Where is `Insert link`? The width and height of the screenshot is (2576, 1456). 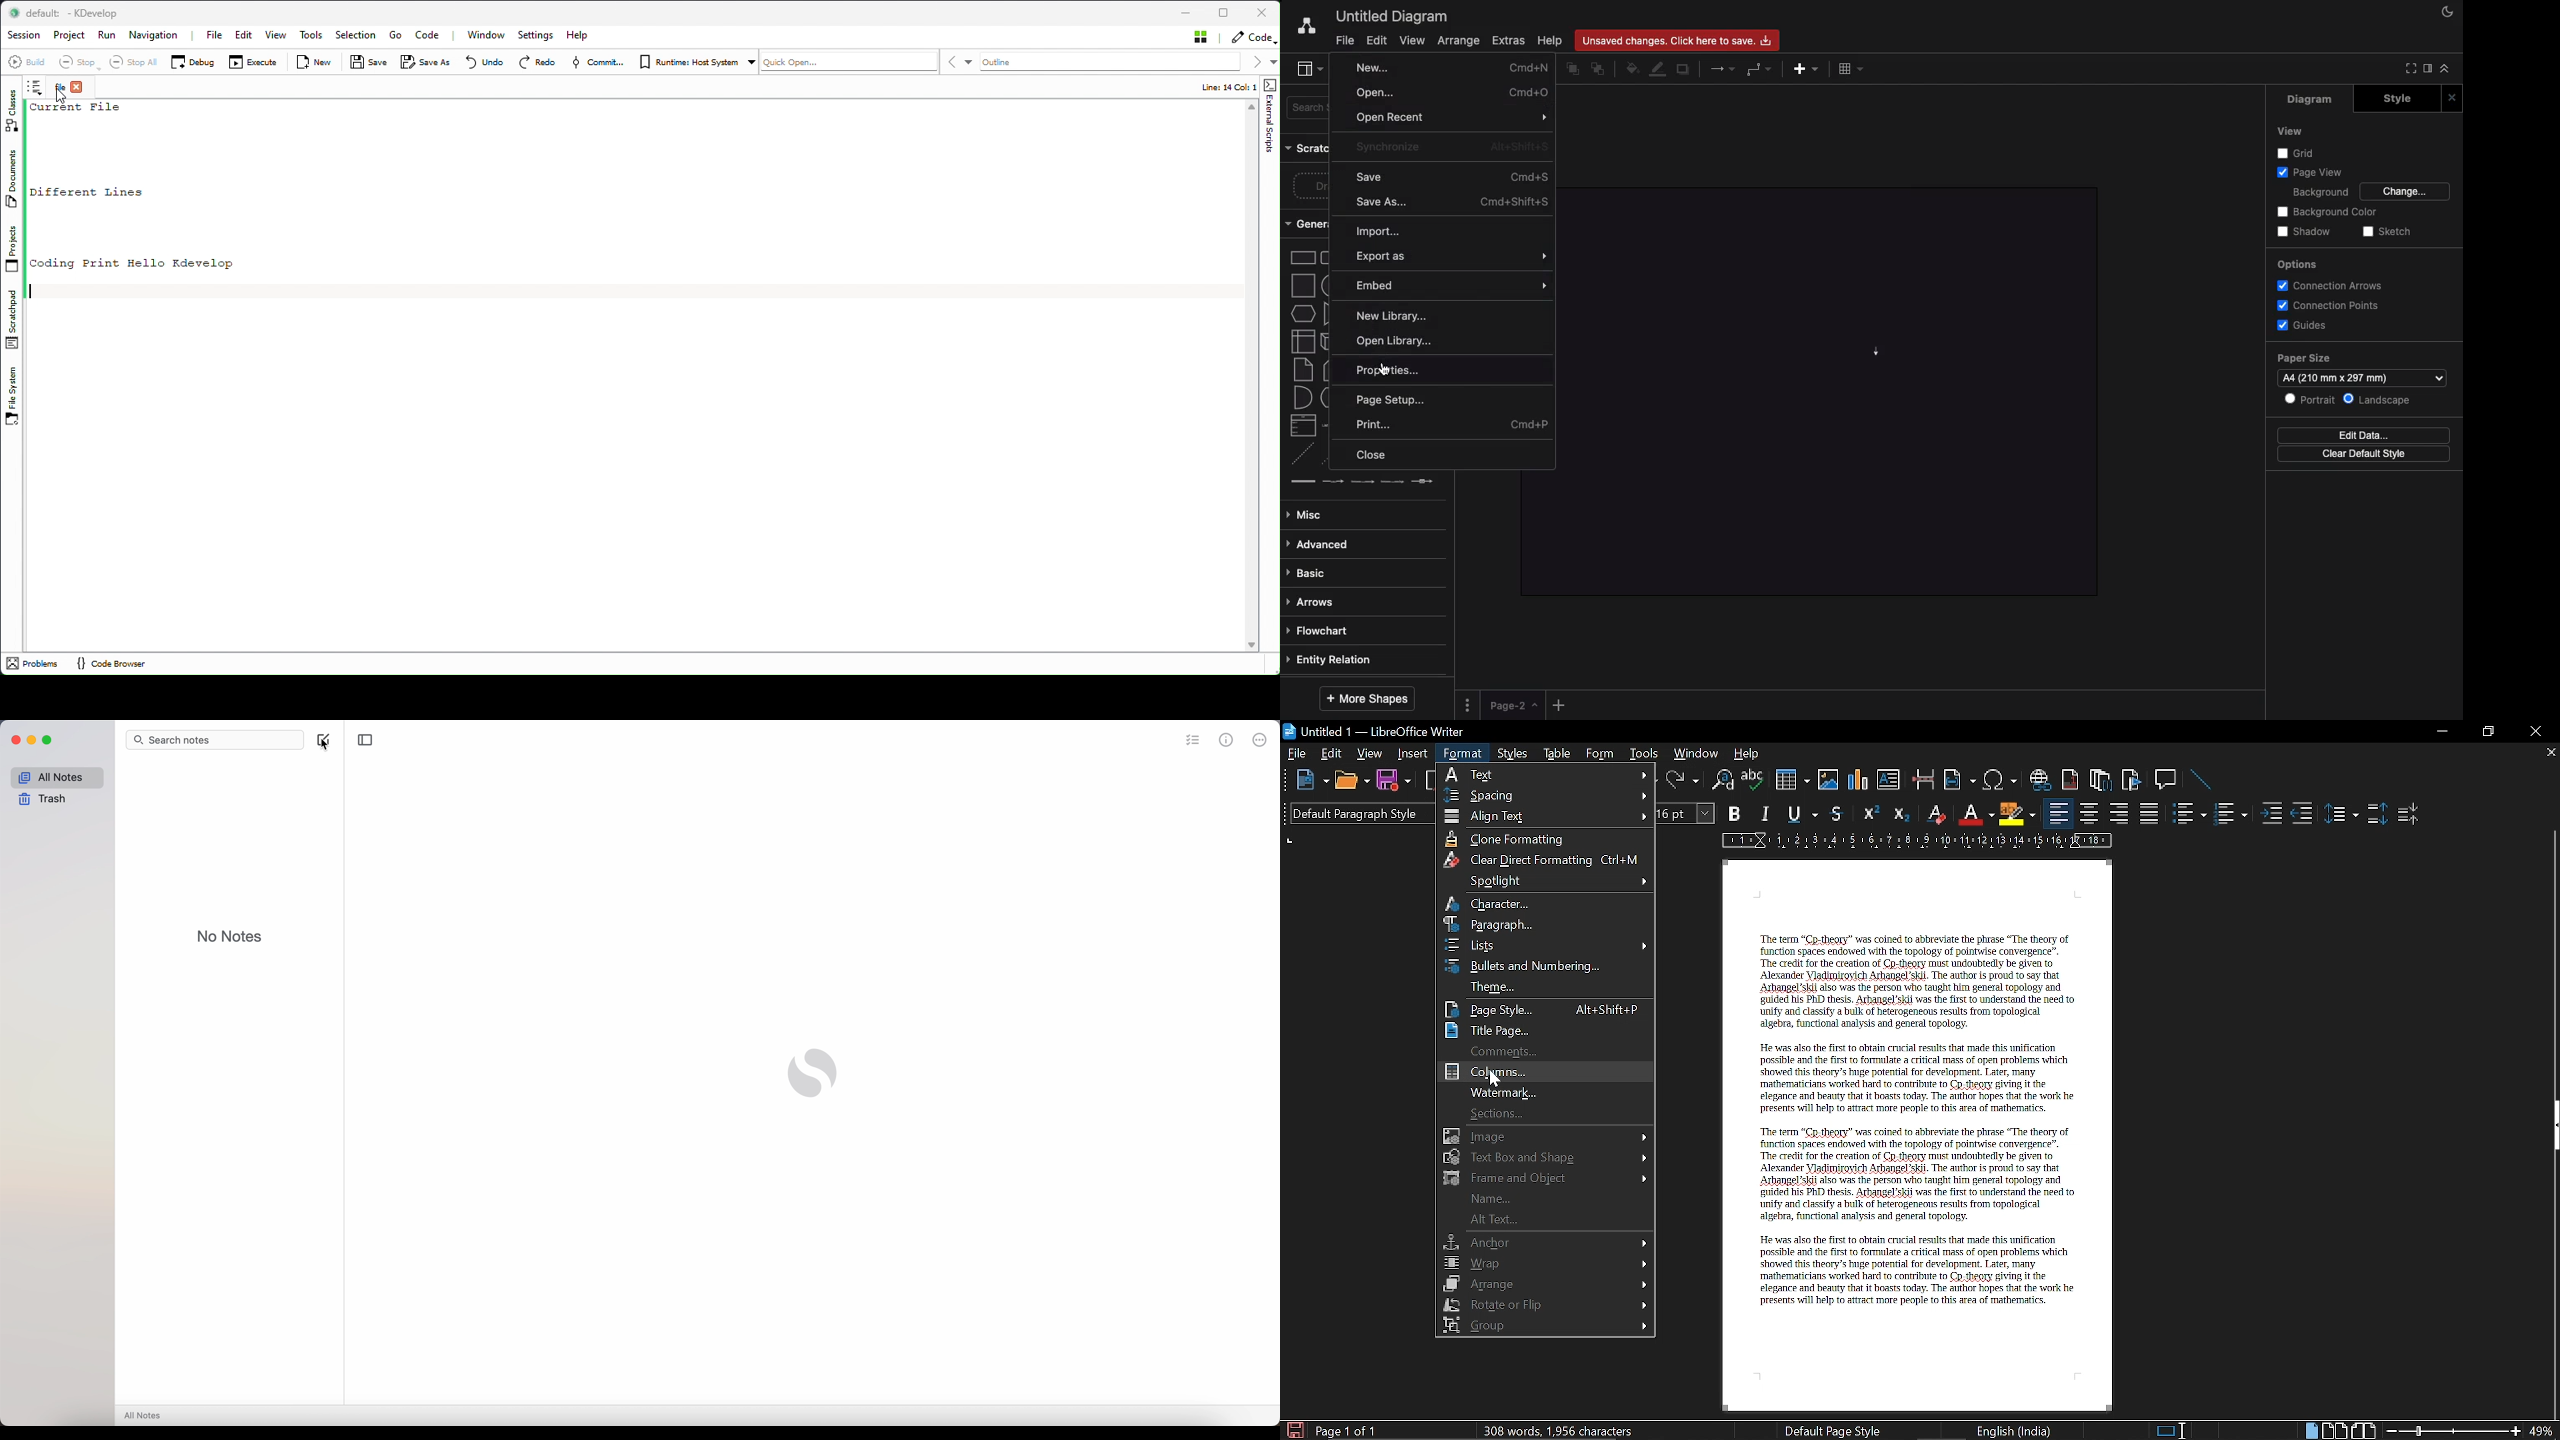
Insert link is located at coordinates (2039, 780).